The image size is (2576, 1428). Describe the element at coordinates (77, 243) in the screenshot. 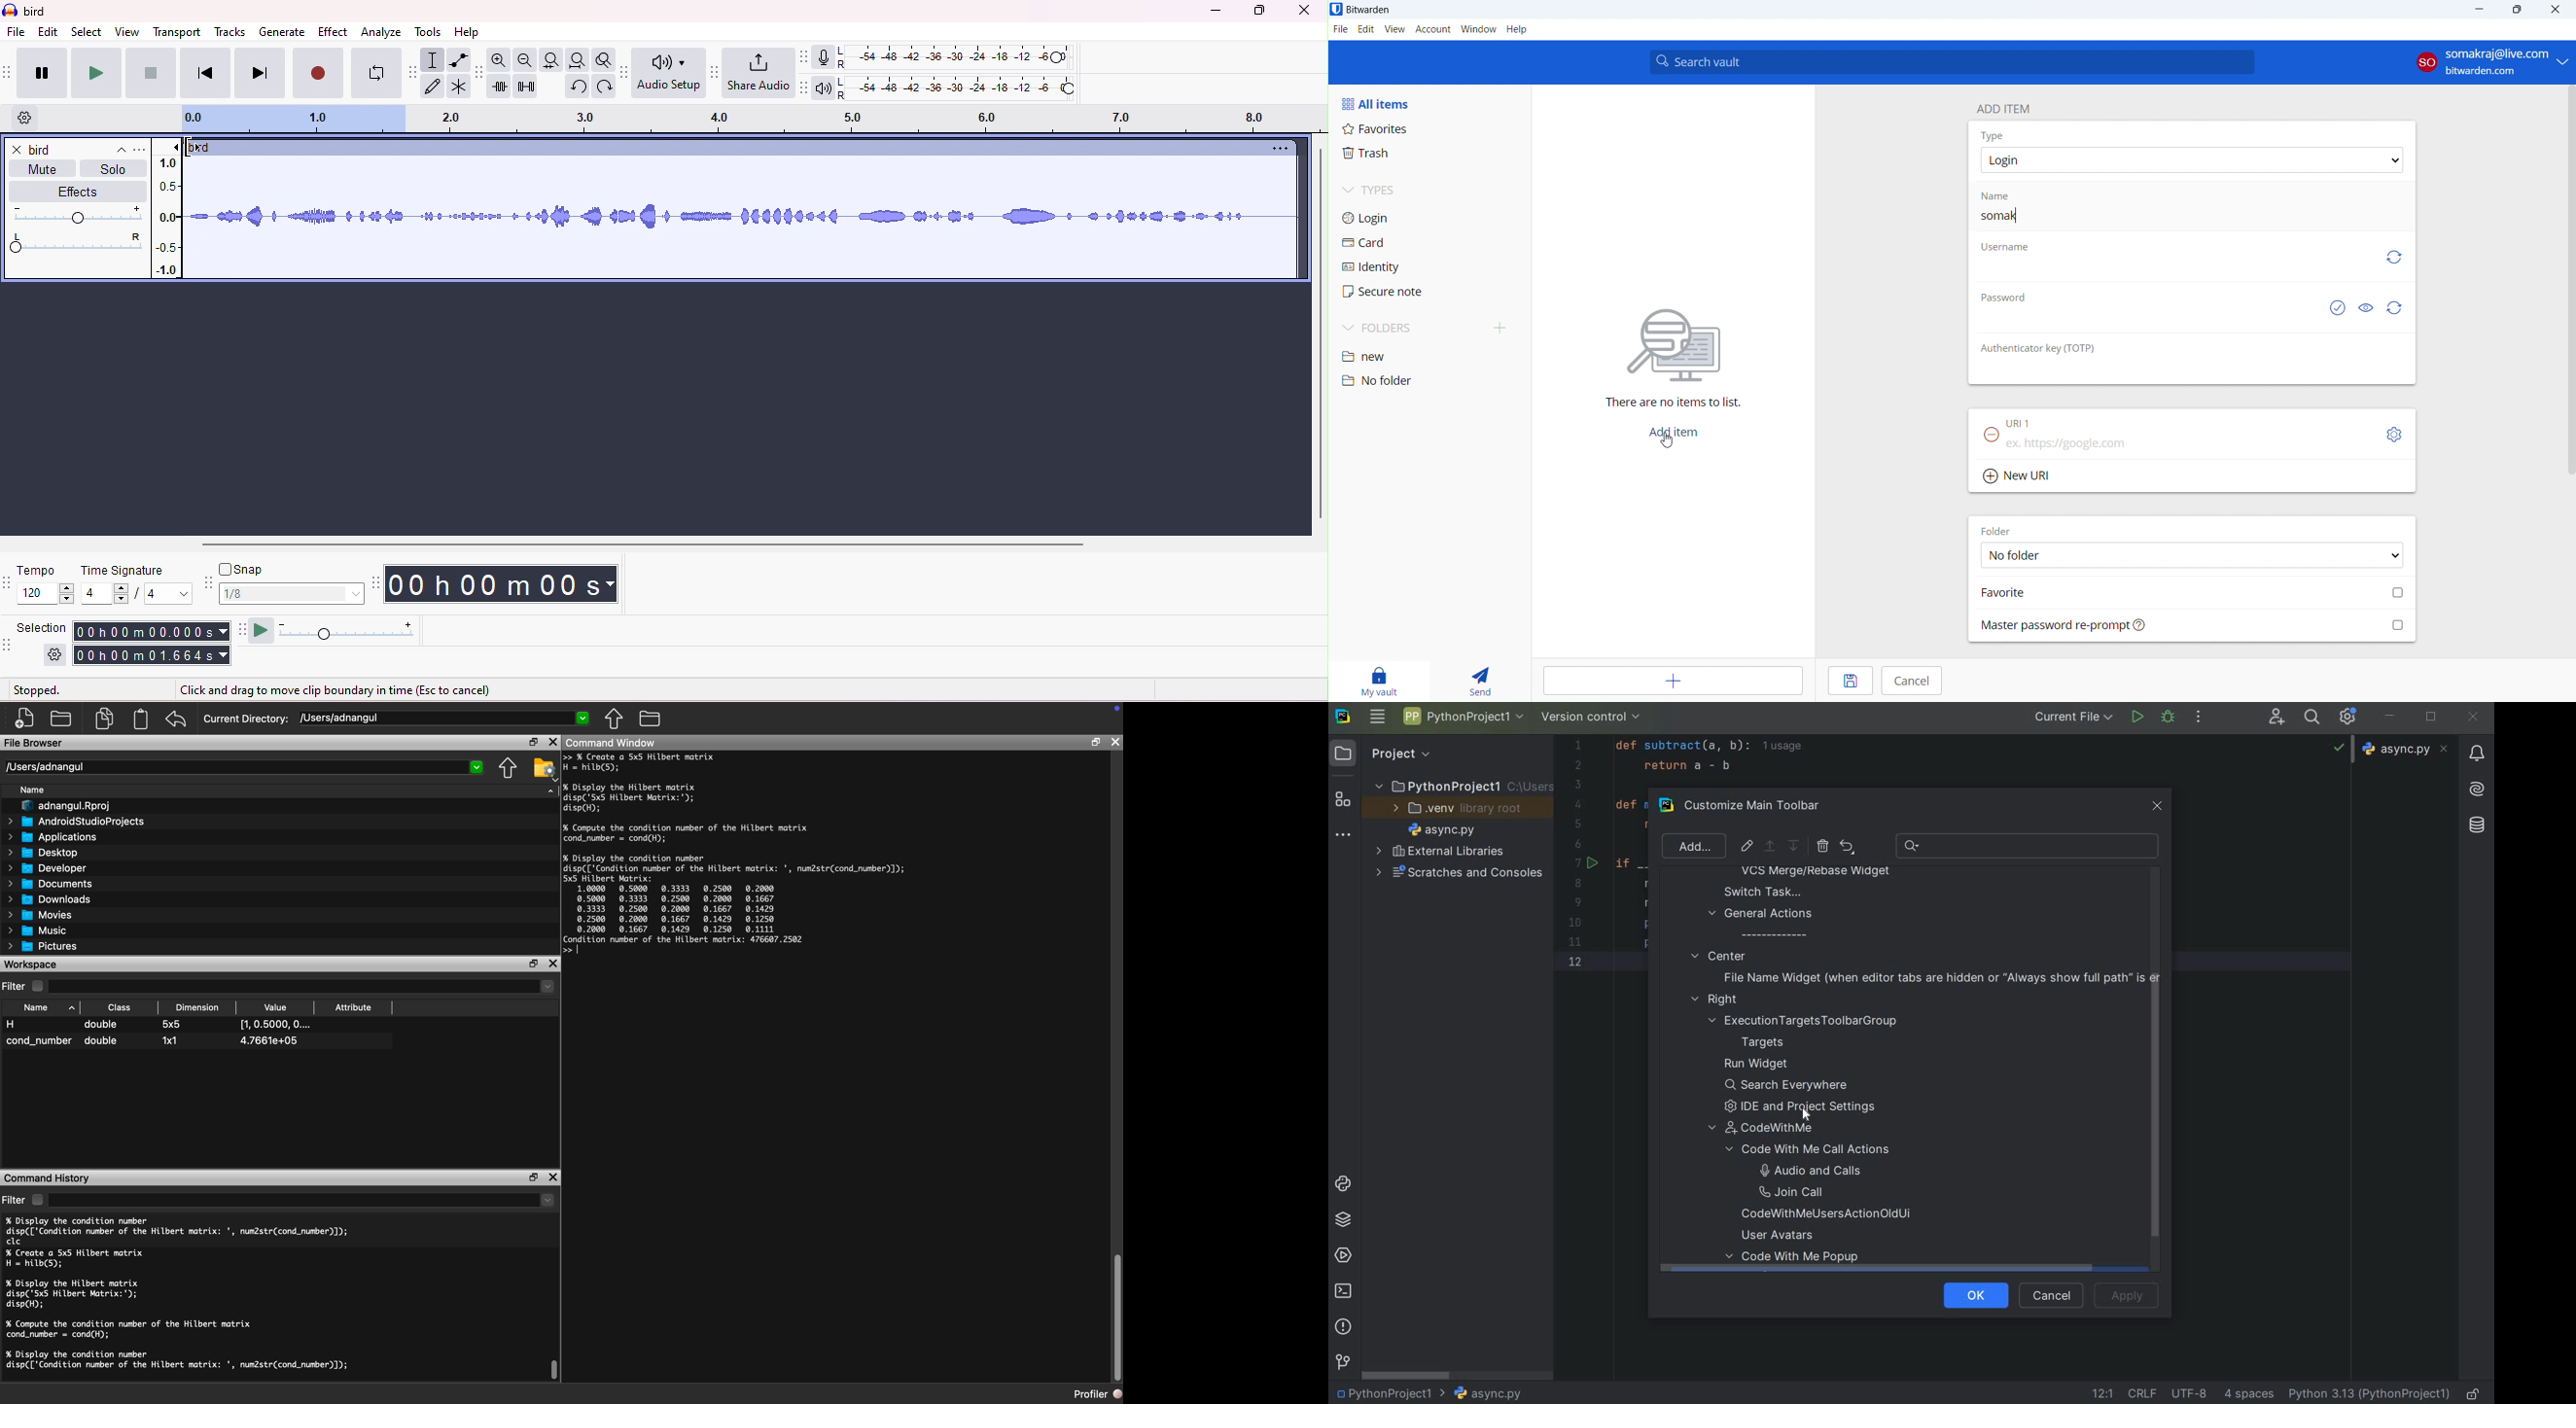

I see `pan` at that location.